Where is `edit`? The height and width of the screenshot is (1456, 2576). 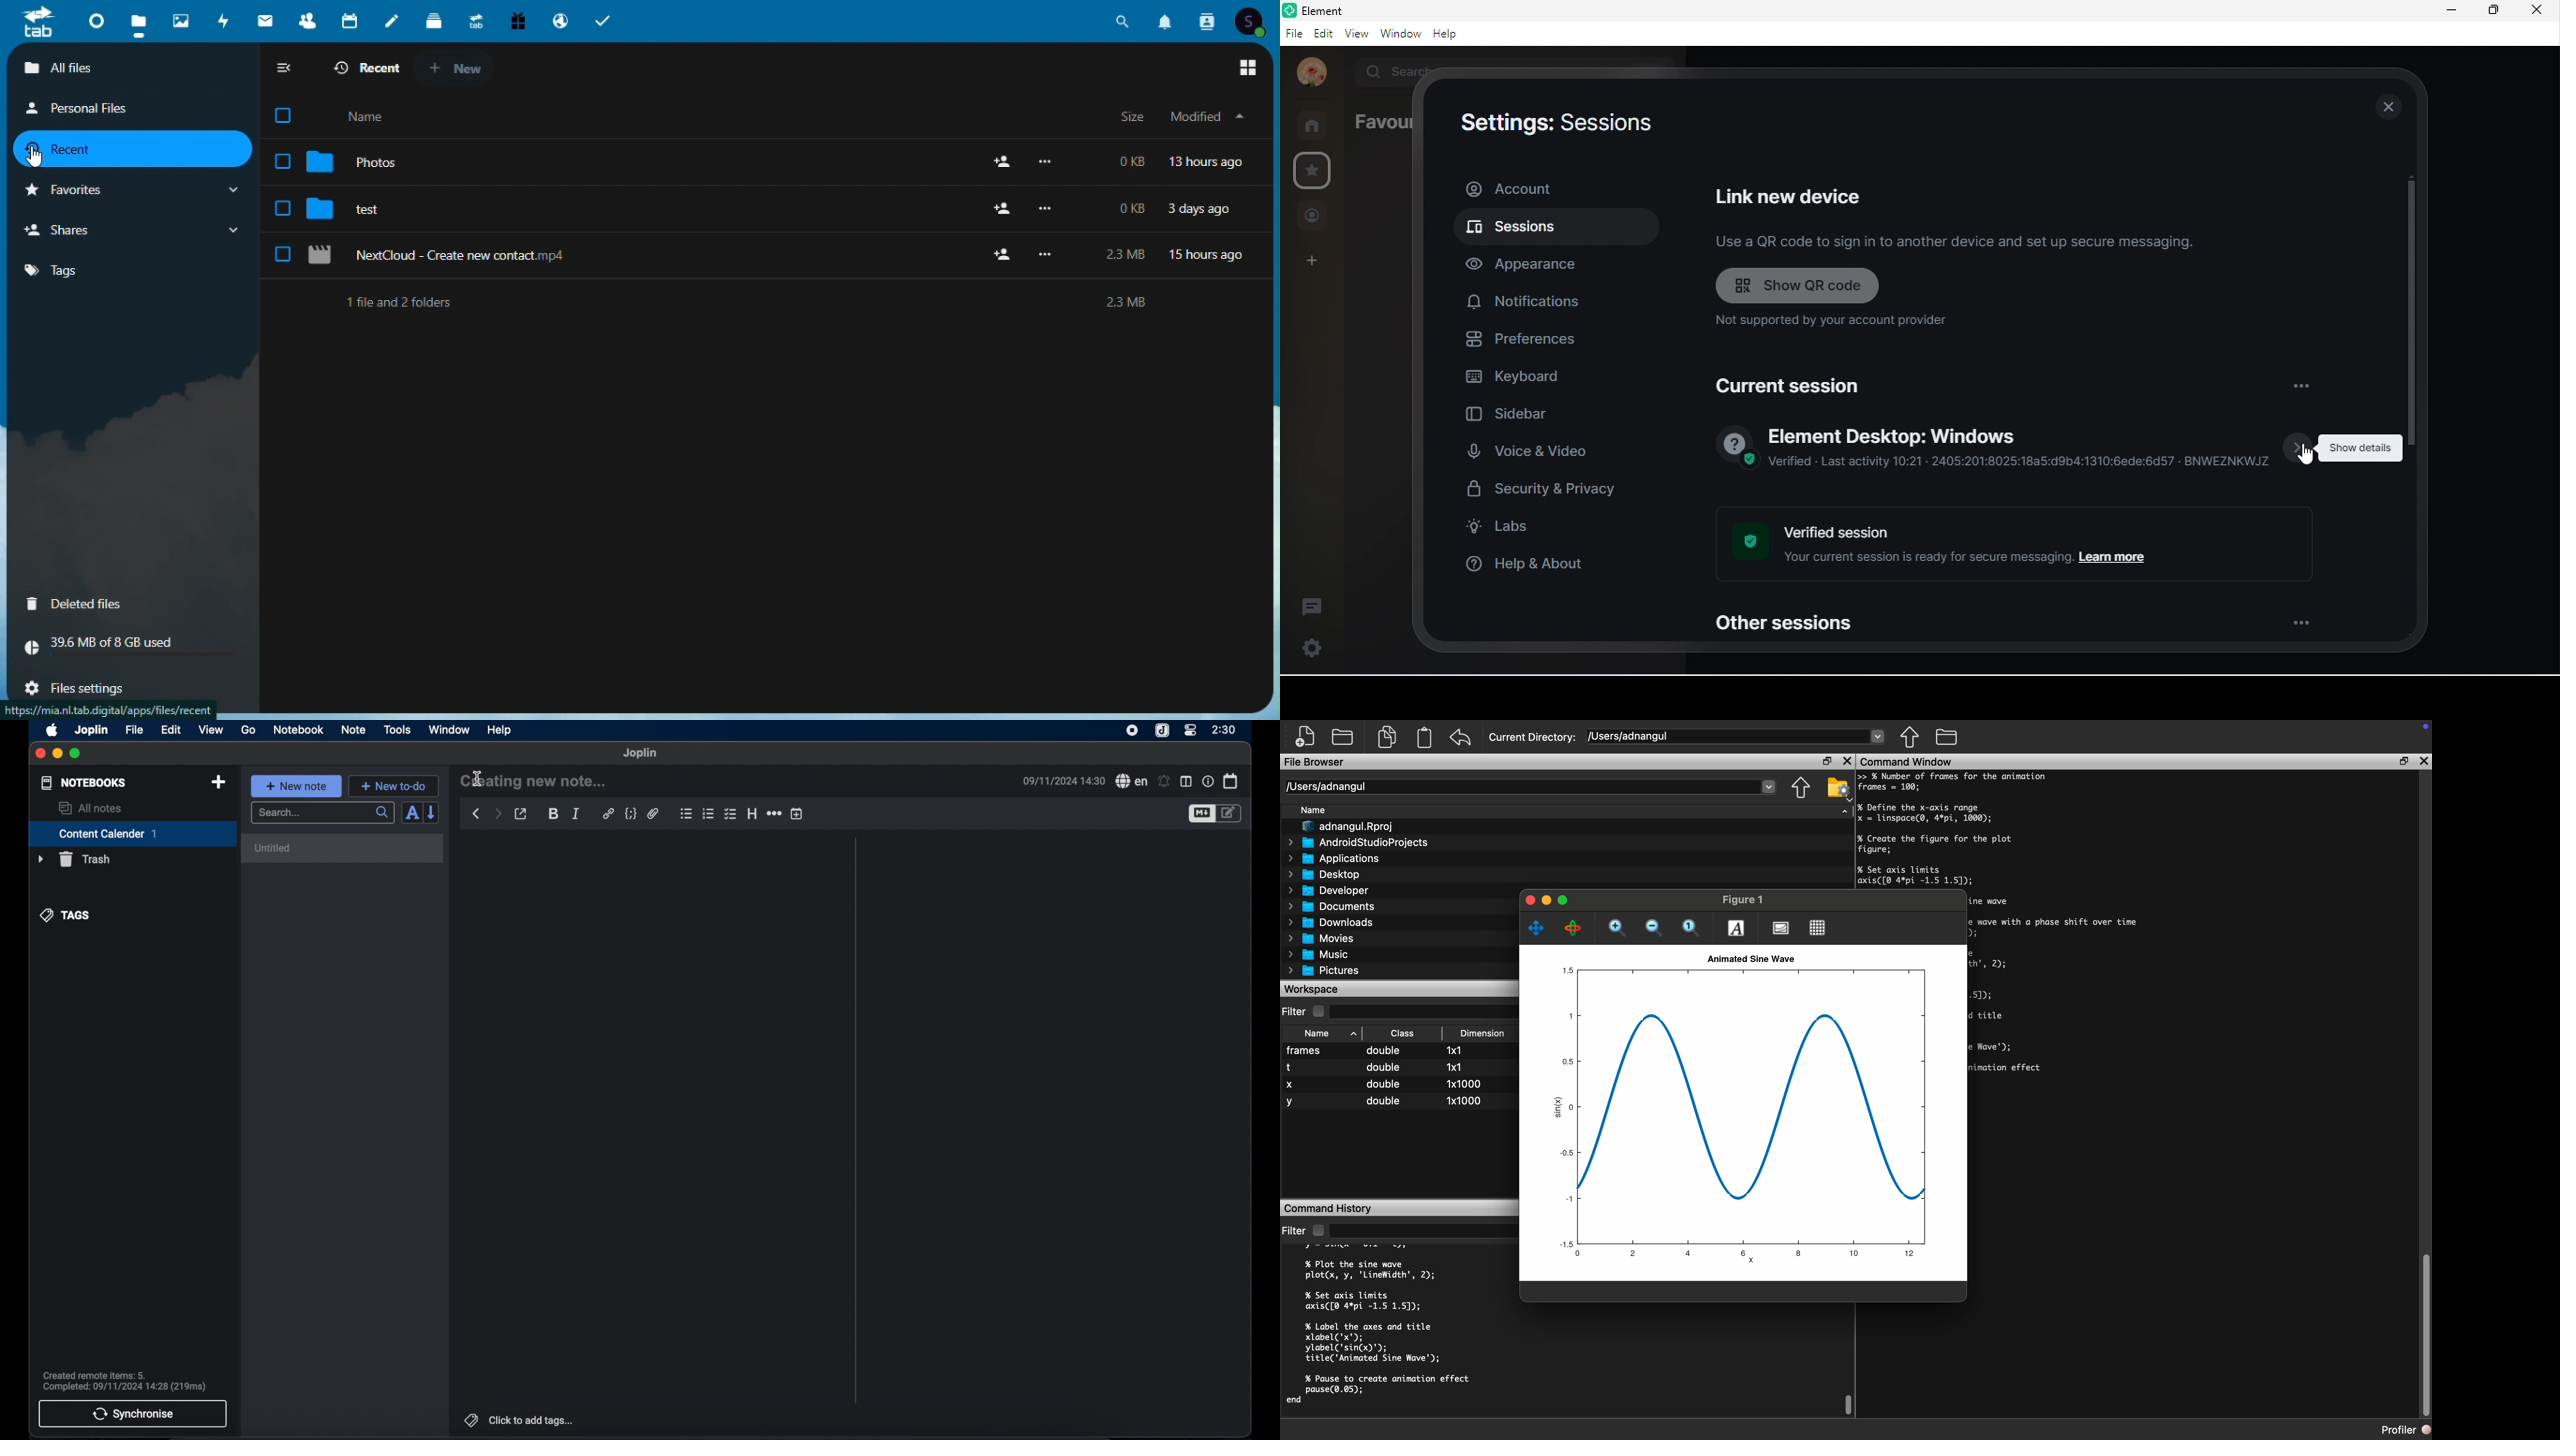
edit is located at coordinates (1324, 33).